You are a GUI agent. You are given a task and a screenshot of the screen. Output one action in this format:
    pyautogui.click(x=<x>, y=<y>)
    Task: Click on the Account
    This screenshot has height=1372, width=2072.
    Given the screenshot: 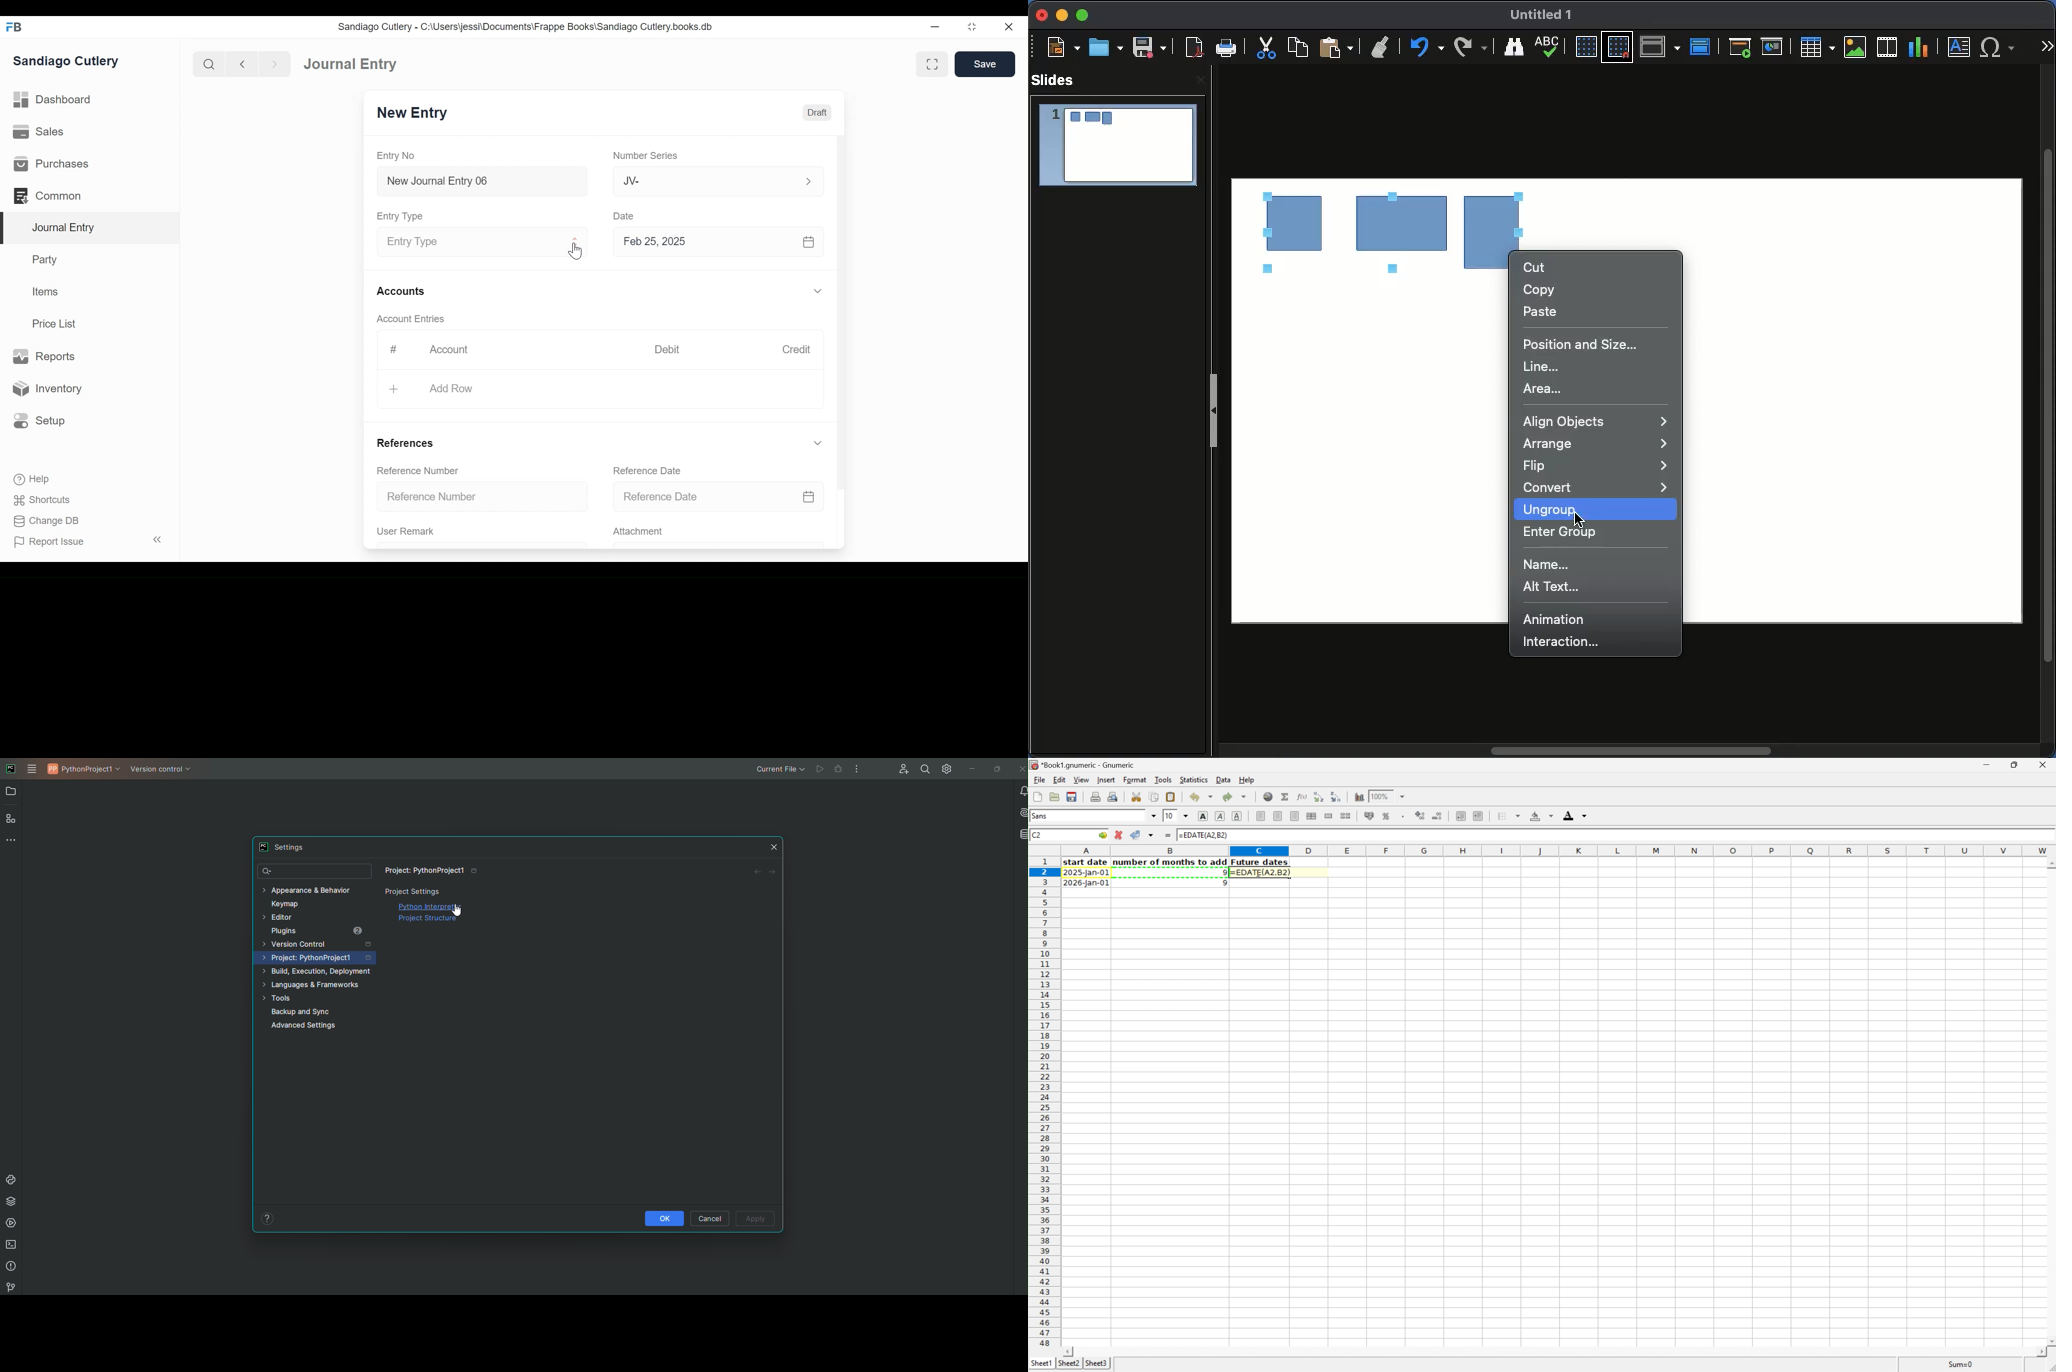 What is the action you would take?
    pyautogui.click(x=456, y=353)
    